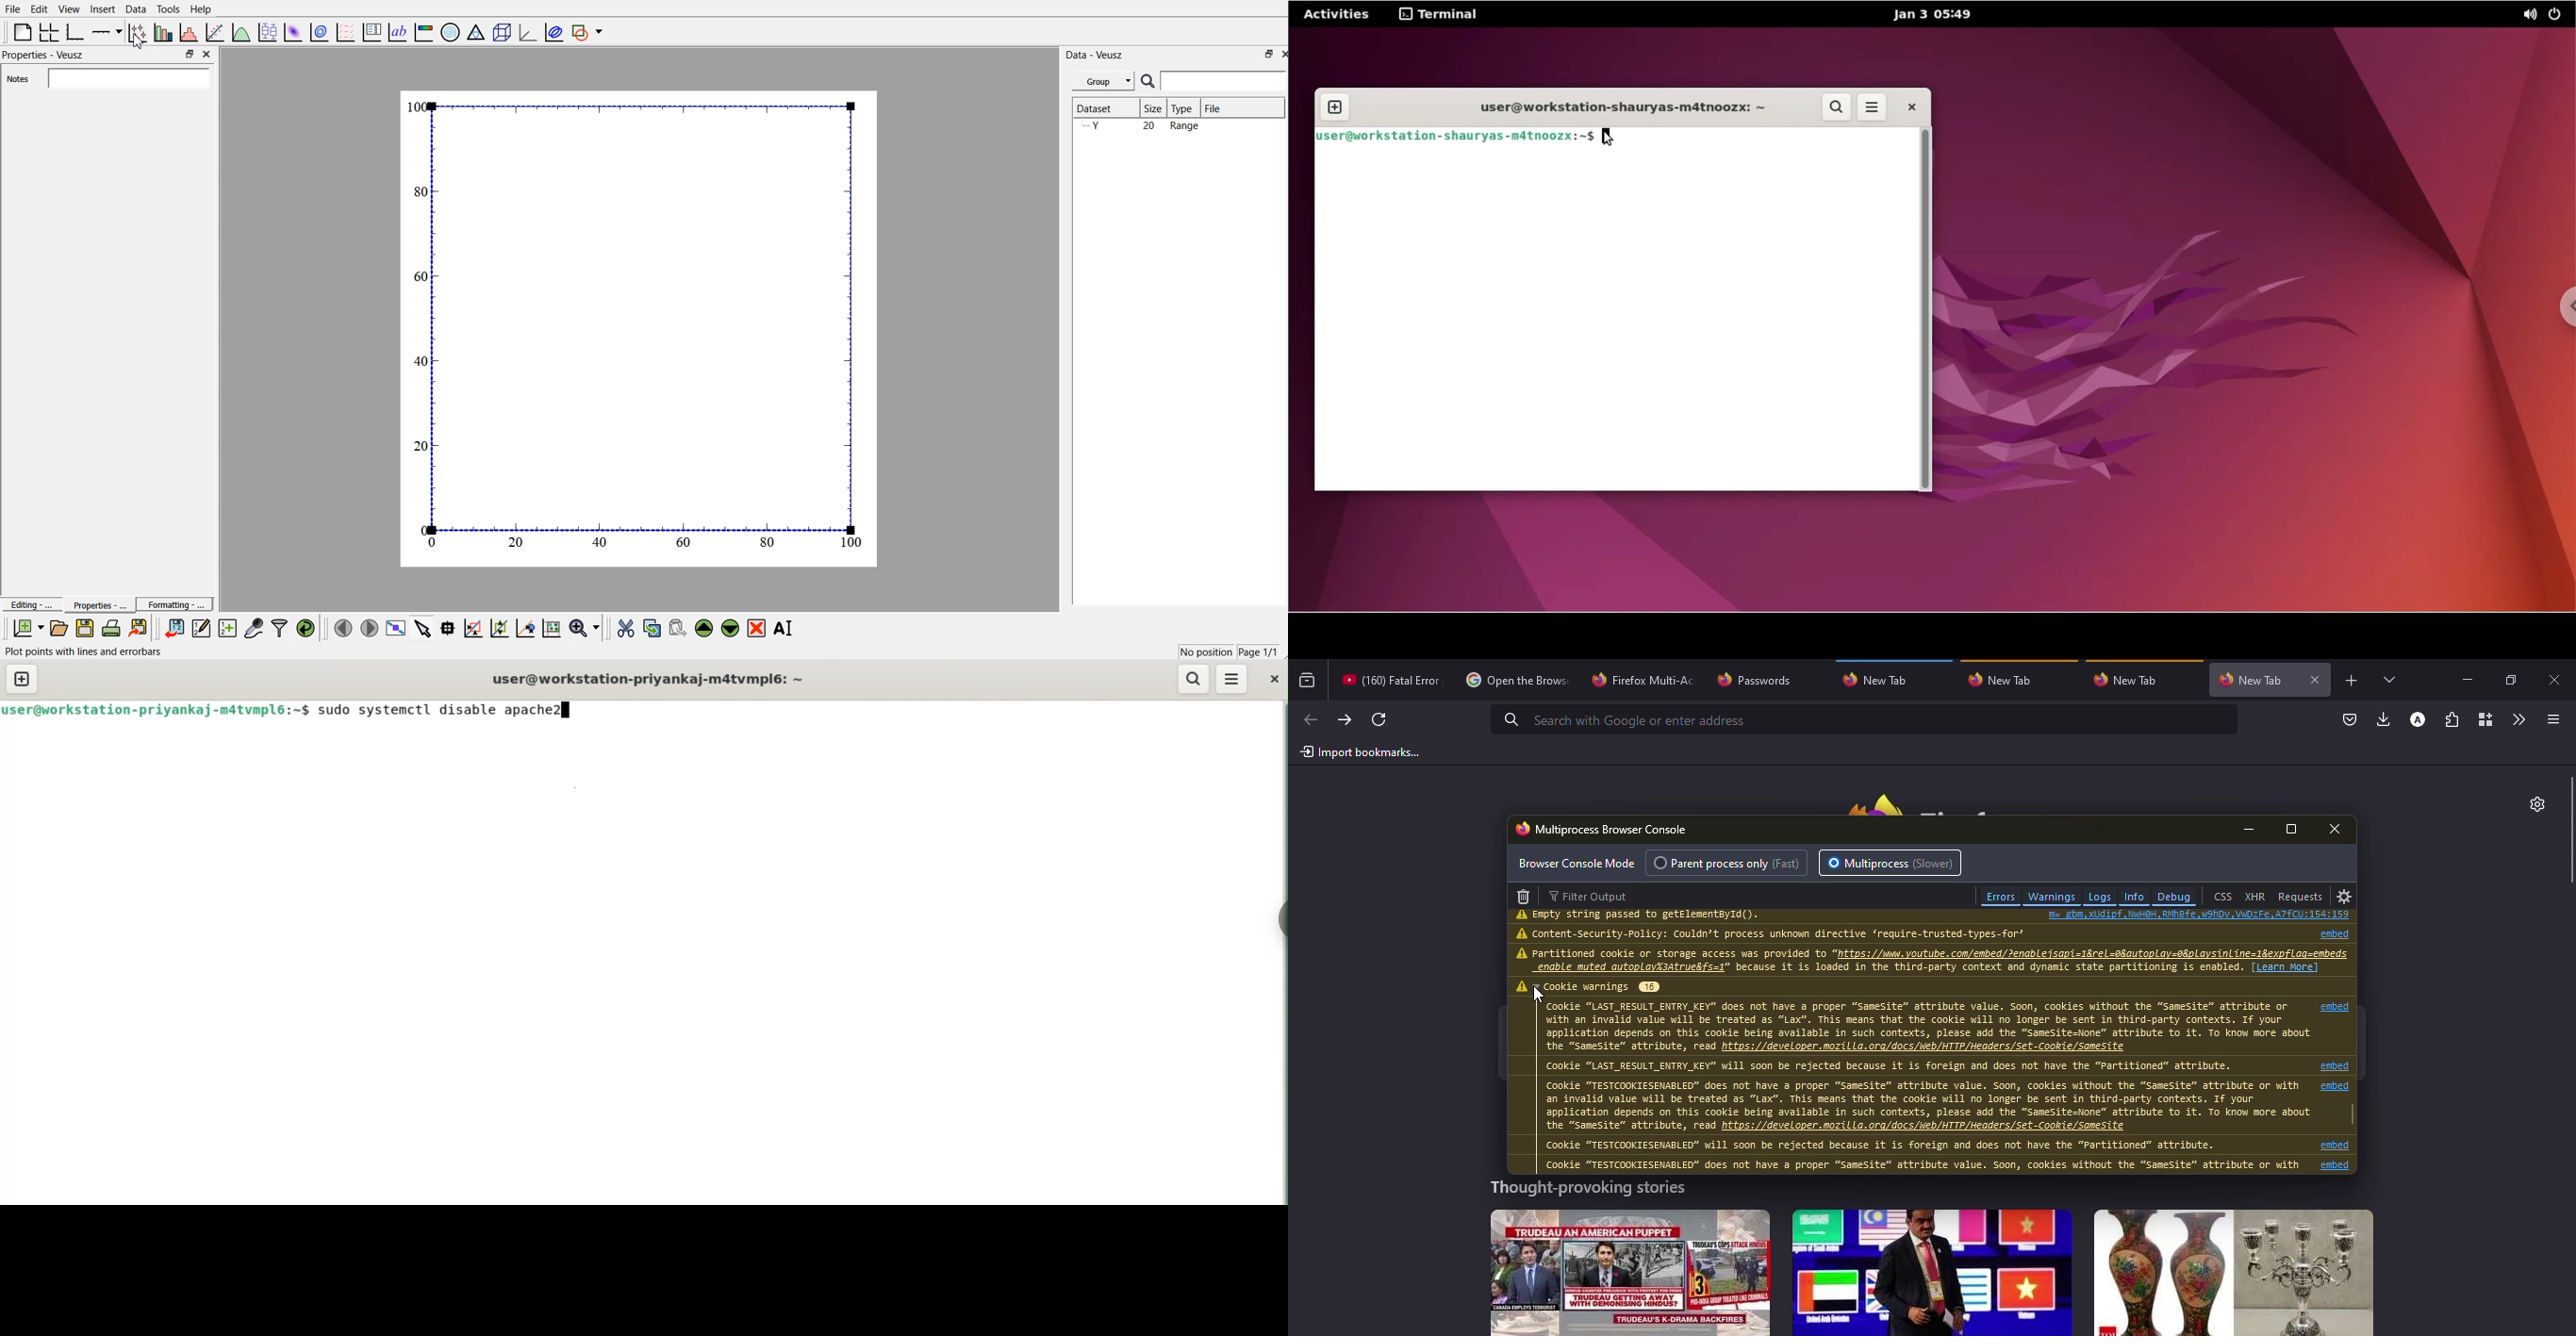 This screenshot has width=2576, height=1344. I want to click on 3D scene, so click(501, 31).